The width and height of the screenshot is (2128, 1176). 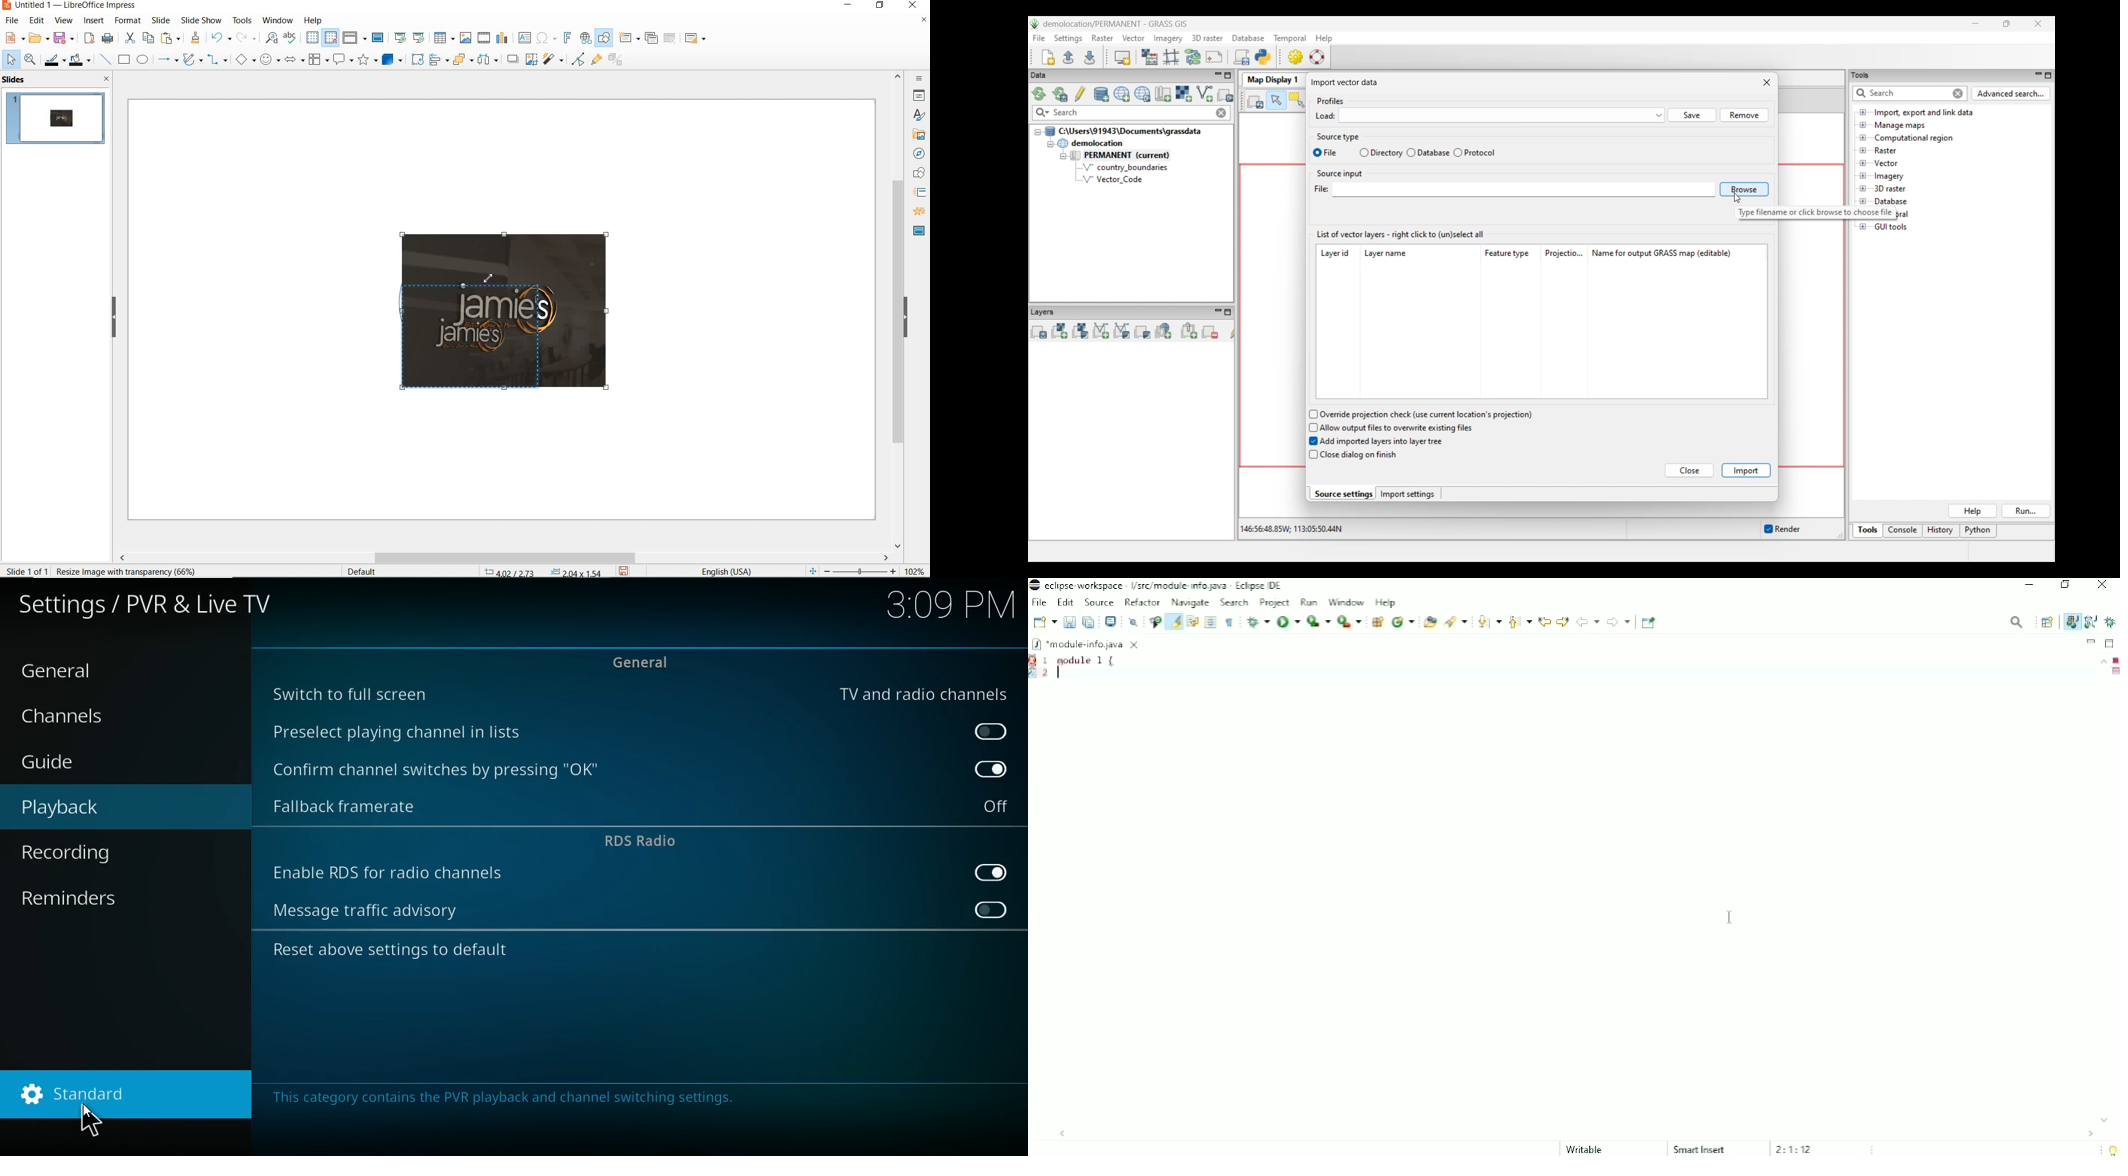 I want to click on general, so click(x=646, y=660).